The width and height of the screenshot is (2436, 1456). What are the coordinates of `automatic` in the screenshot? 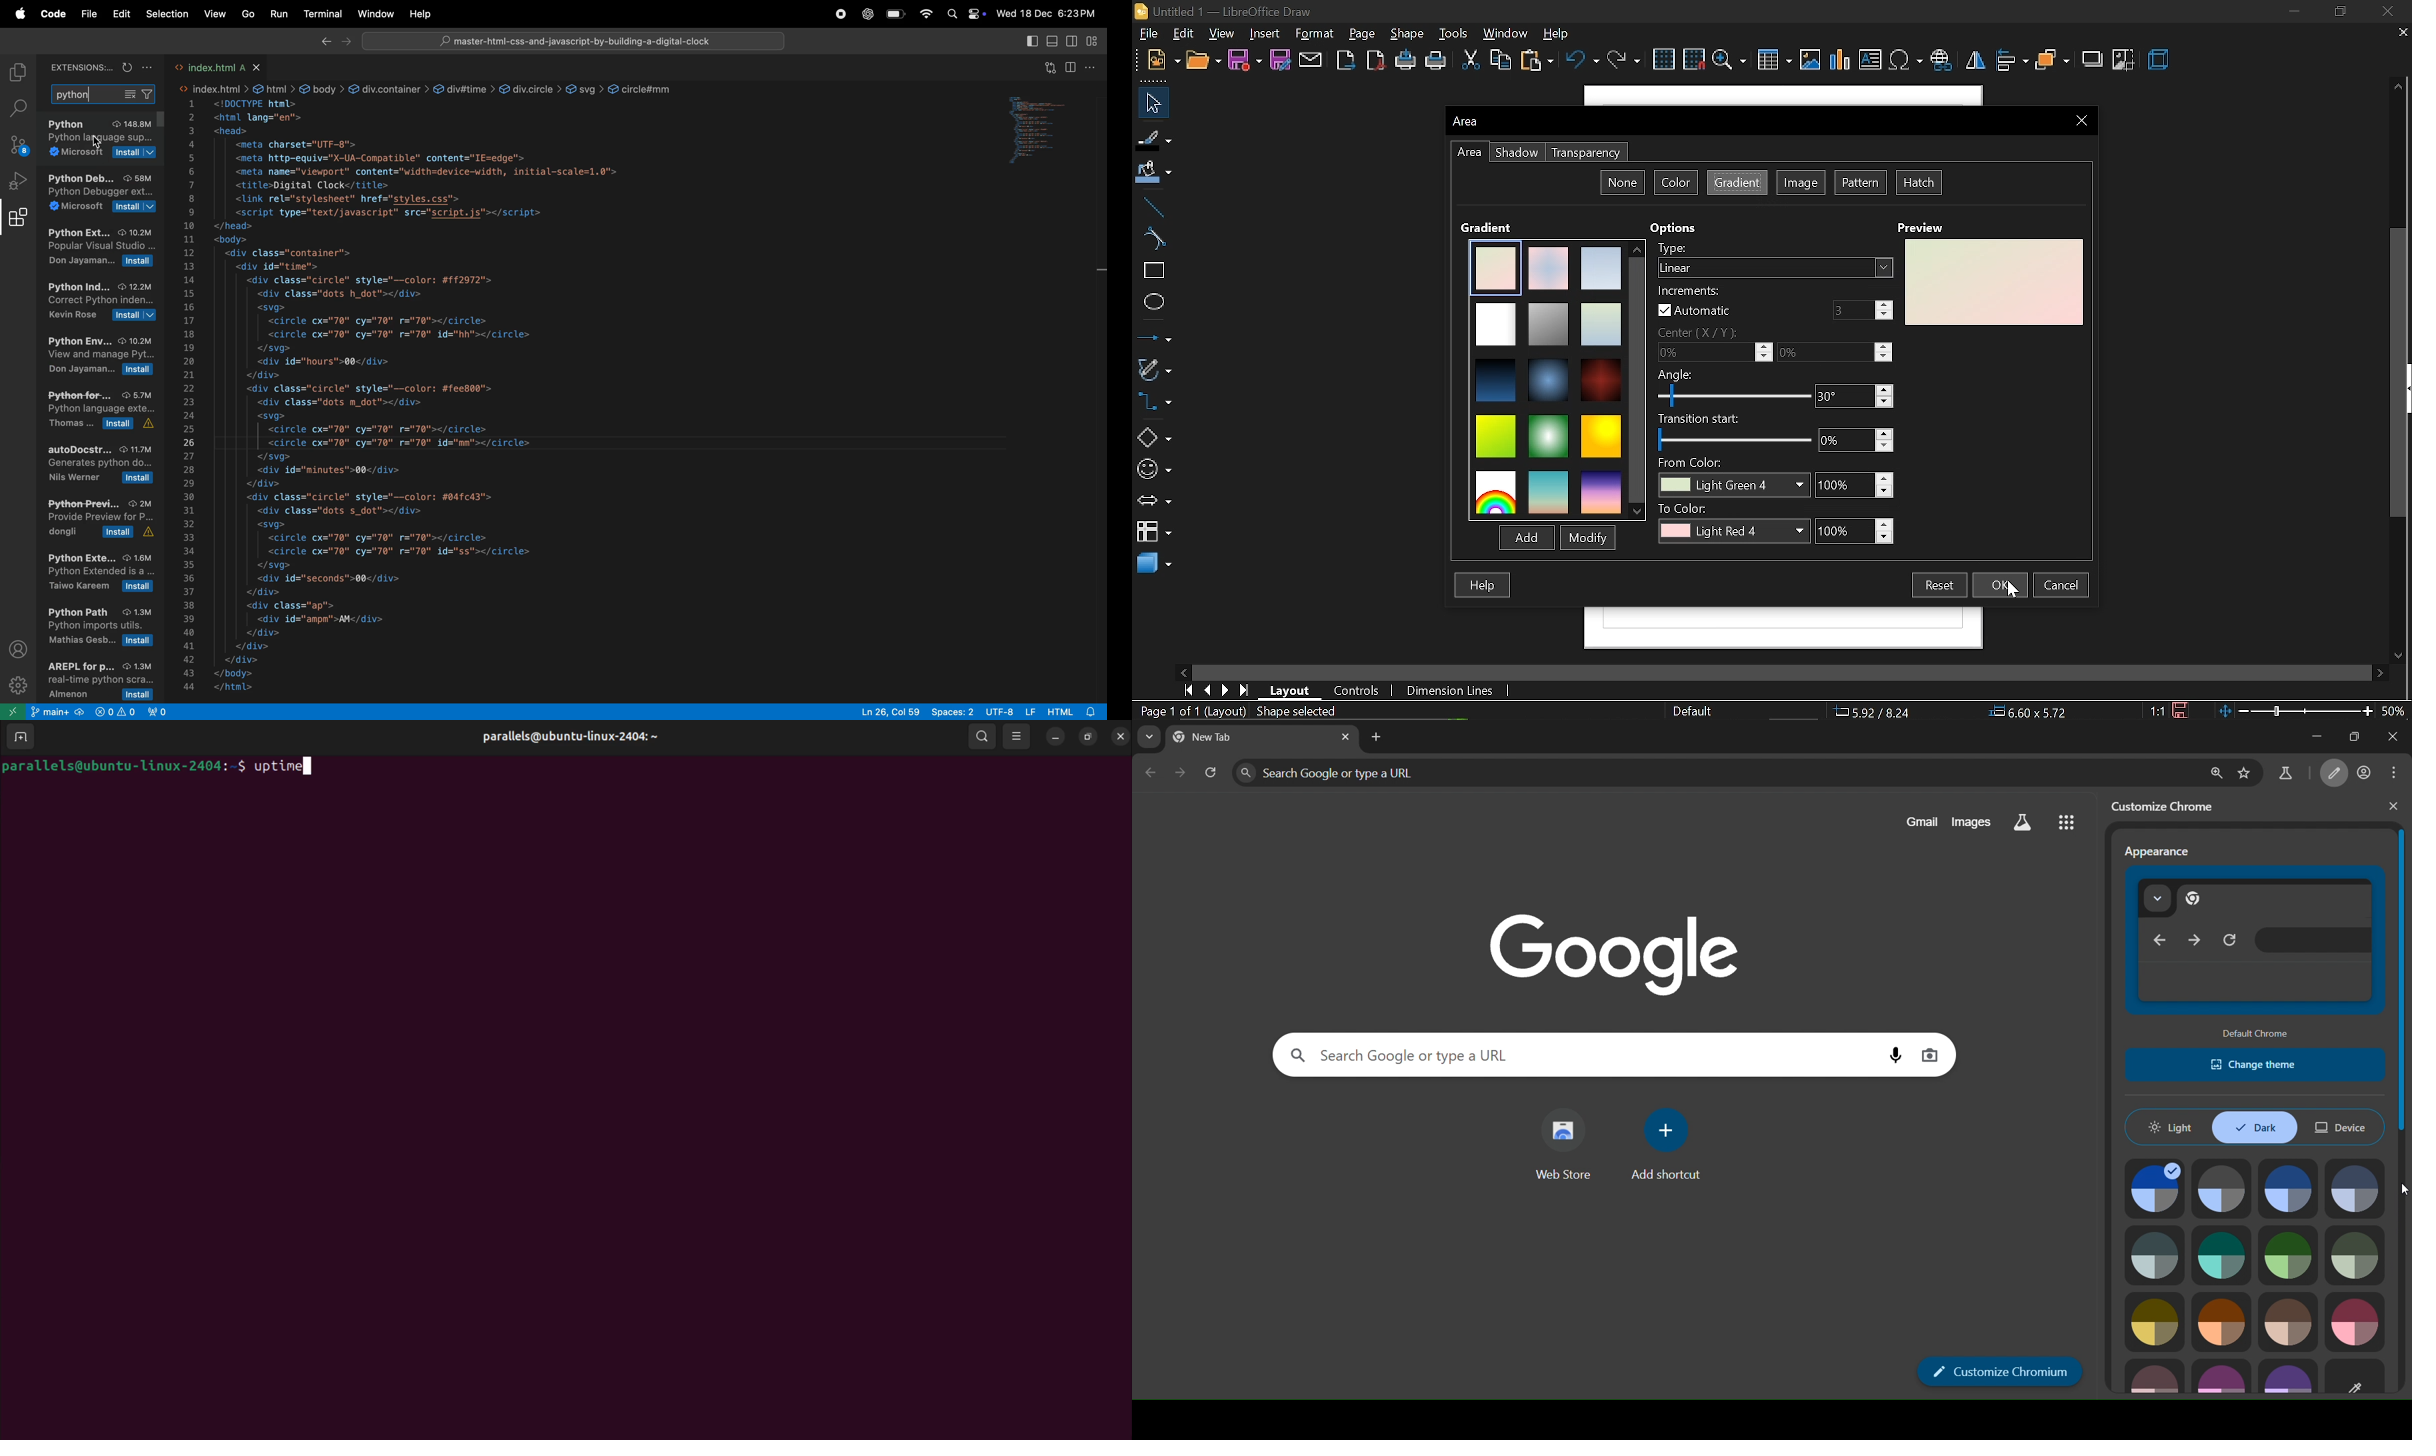 It's located at (1694, 302).